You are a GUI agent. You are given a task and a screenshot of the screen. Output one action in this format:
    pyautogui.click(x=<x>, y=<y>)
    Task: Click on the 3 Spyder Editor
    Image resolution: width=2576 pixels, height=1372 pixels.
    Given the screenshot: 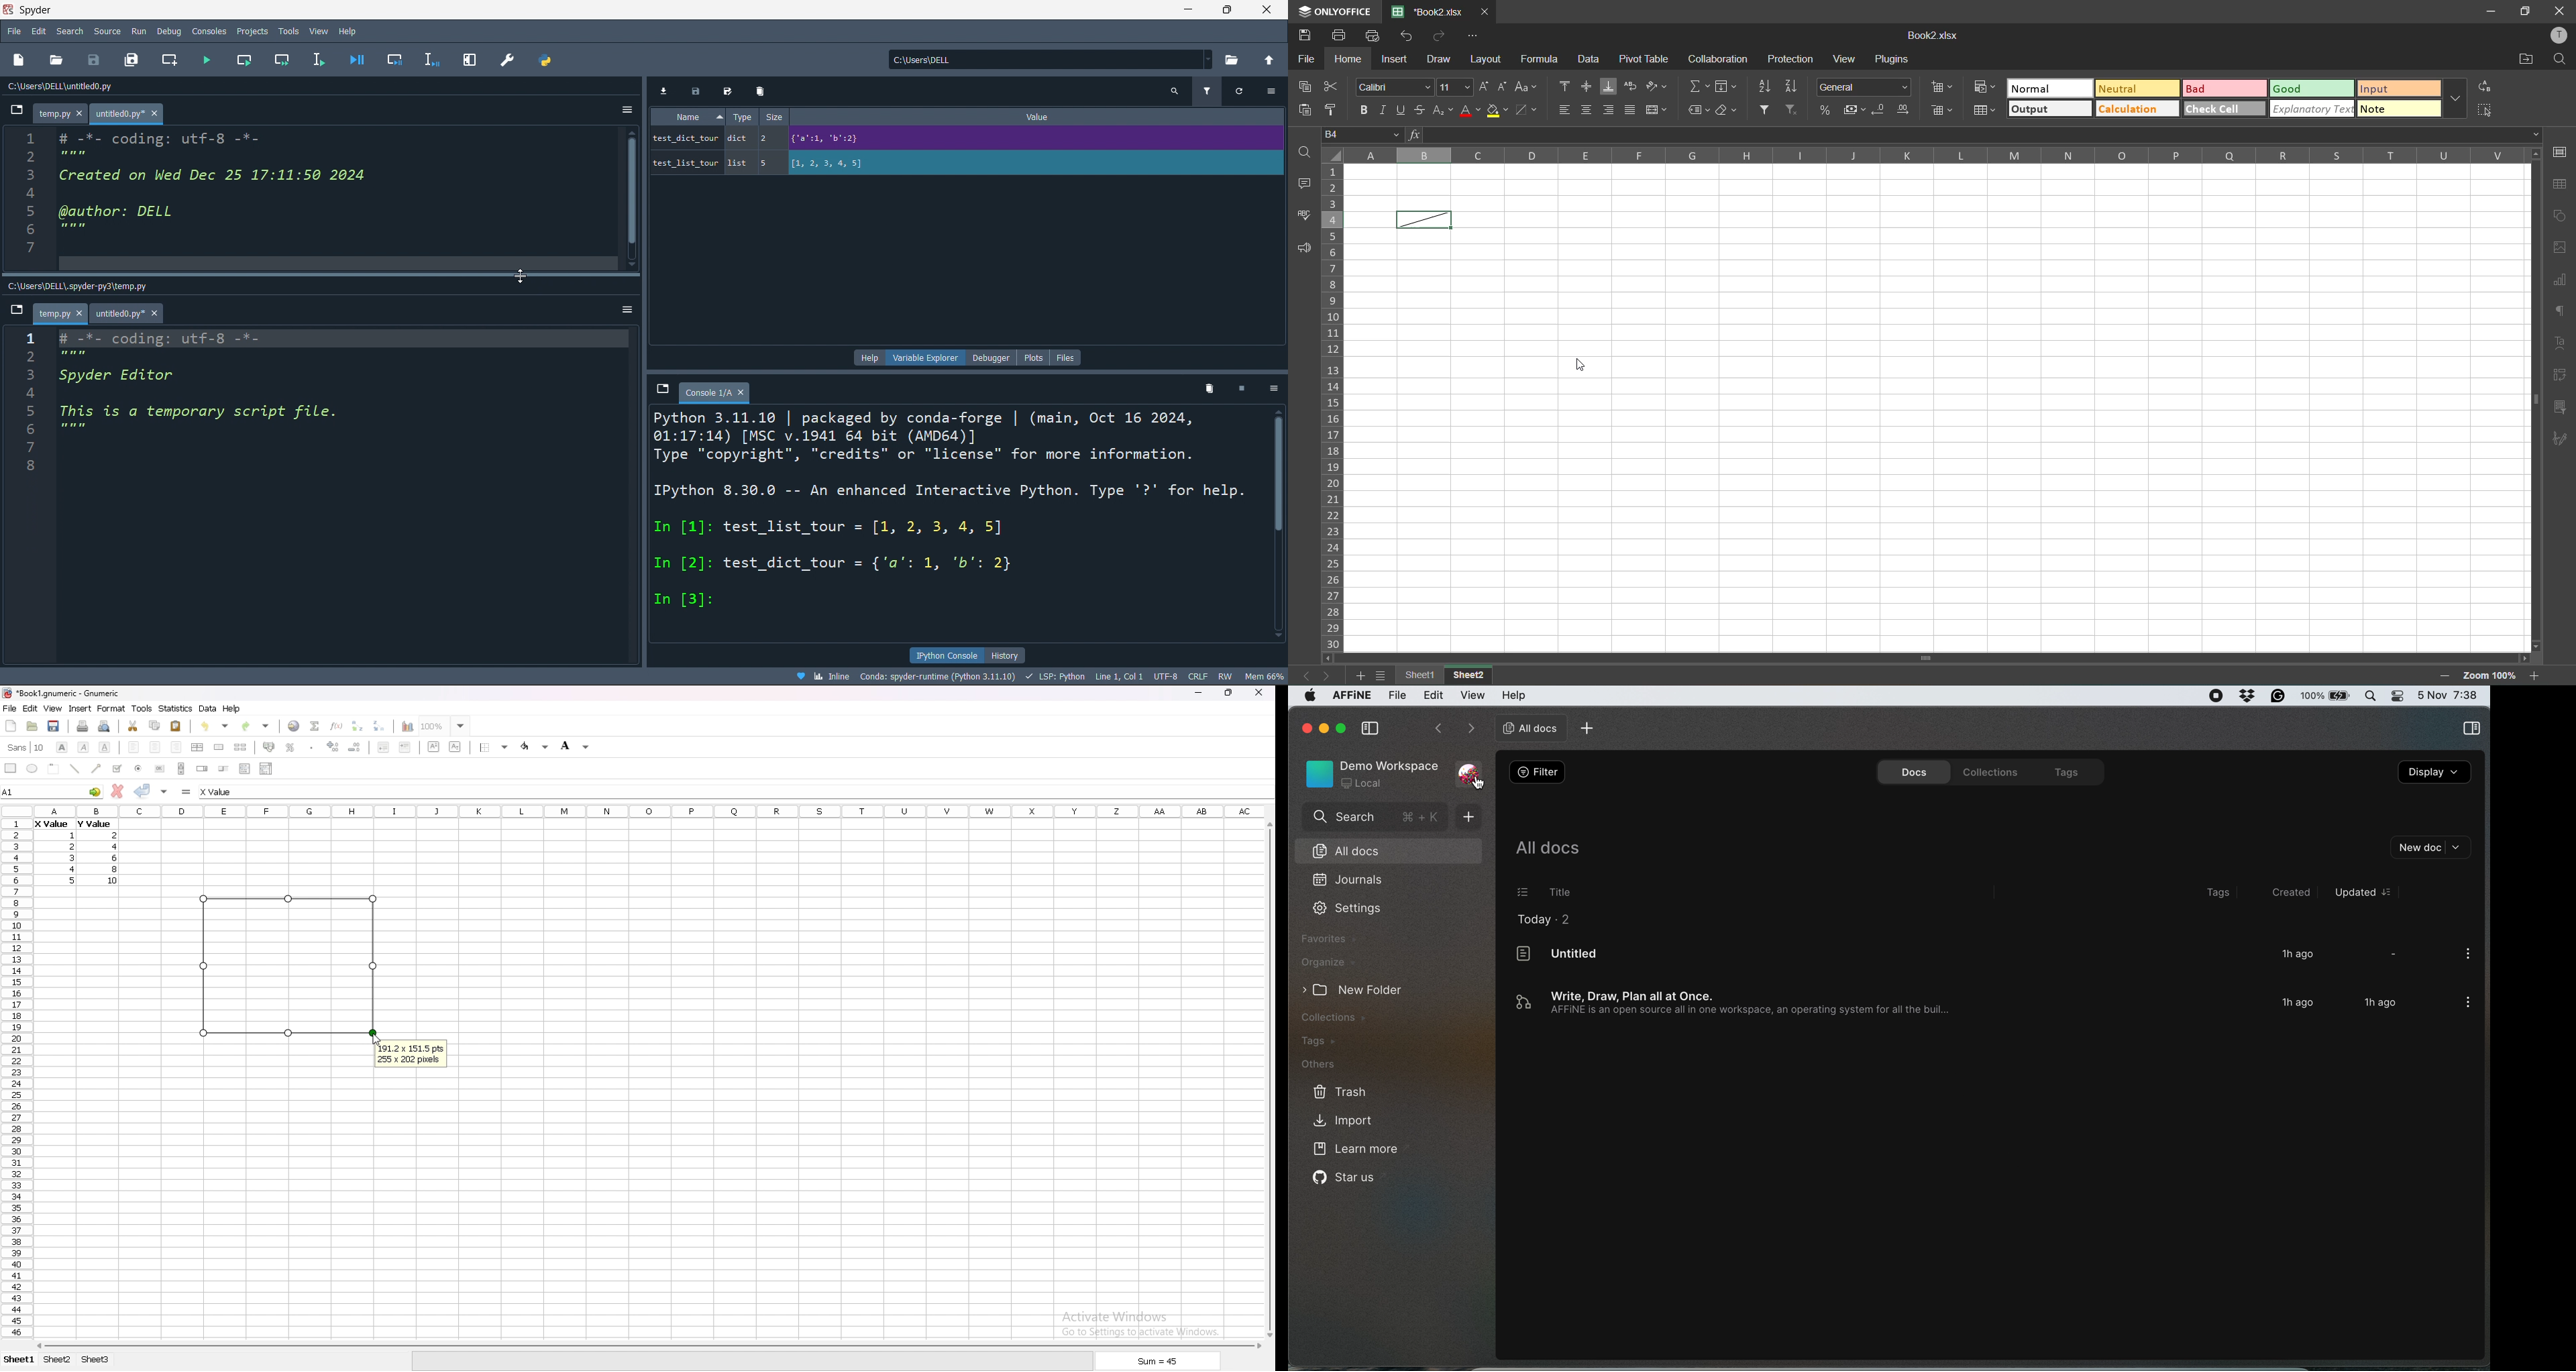 What is the action you would take?
    pyautogui.click(x=111, y=376)
    